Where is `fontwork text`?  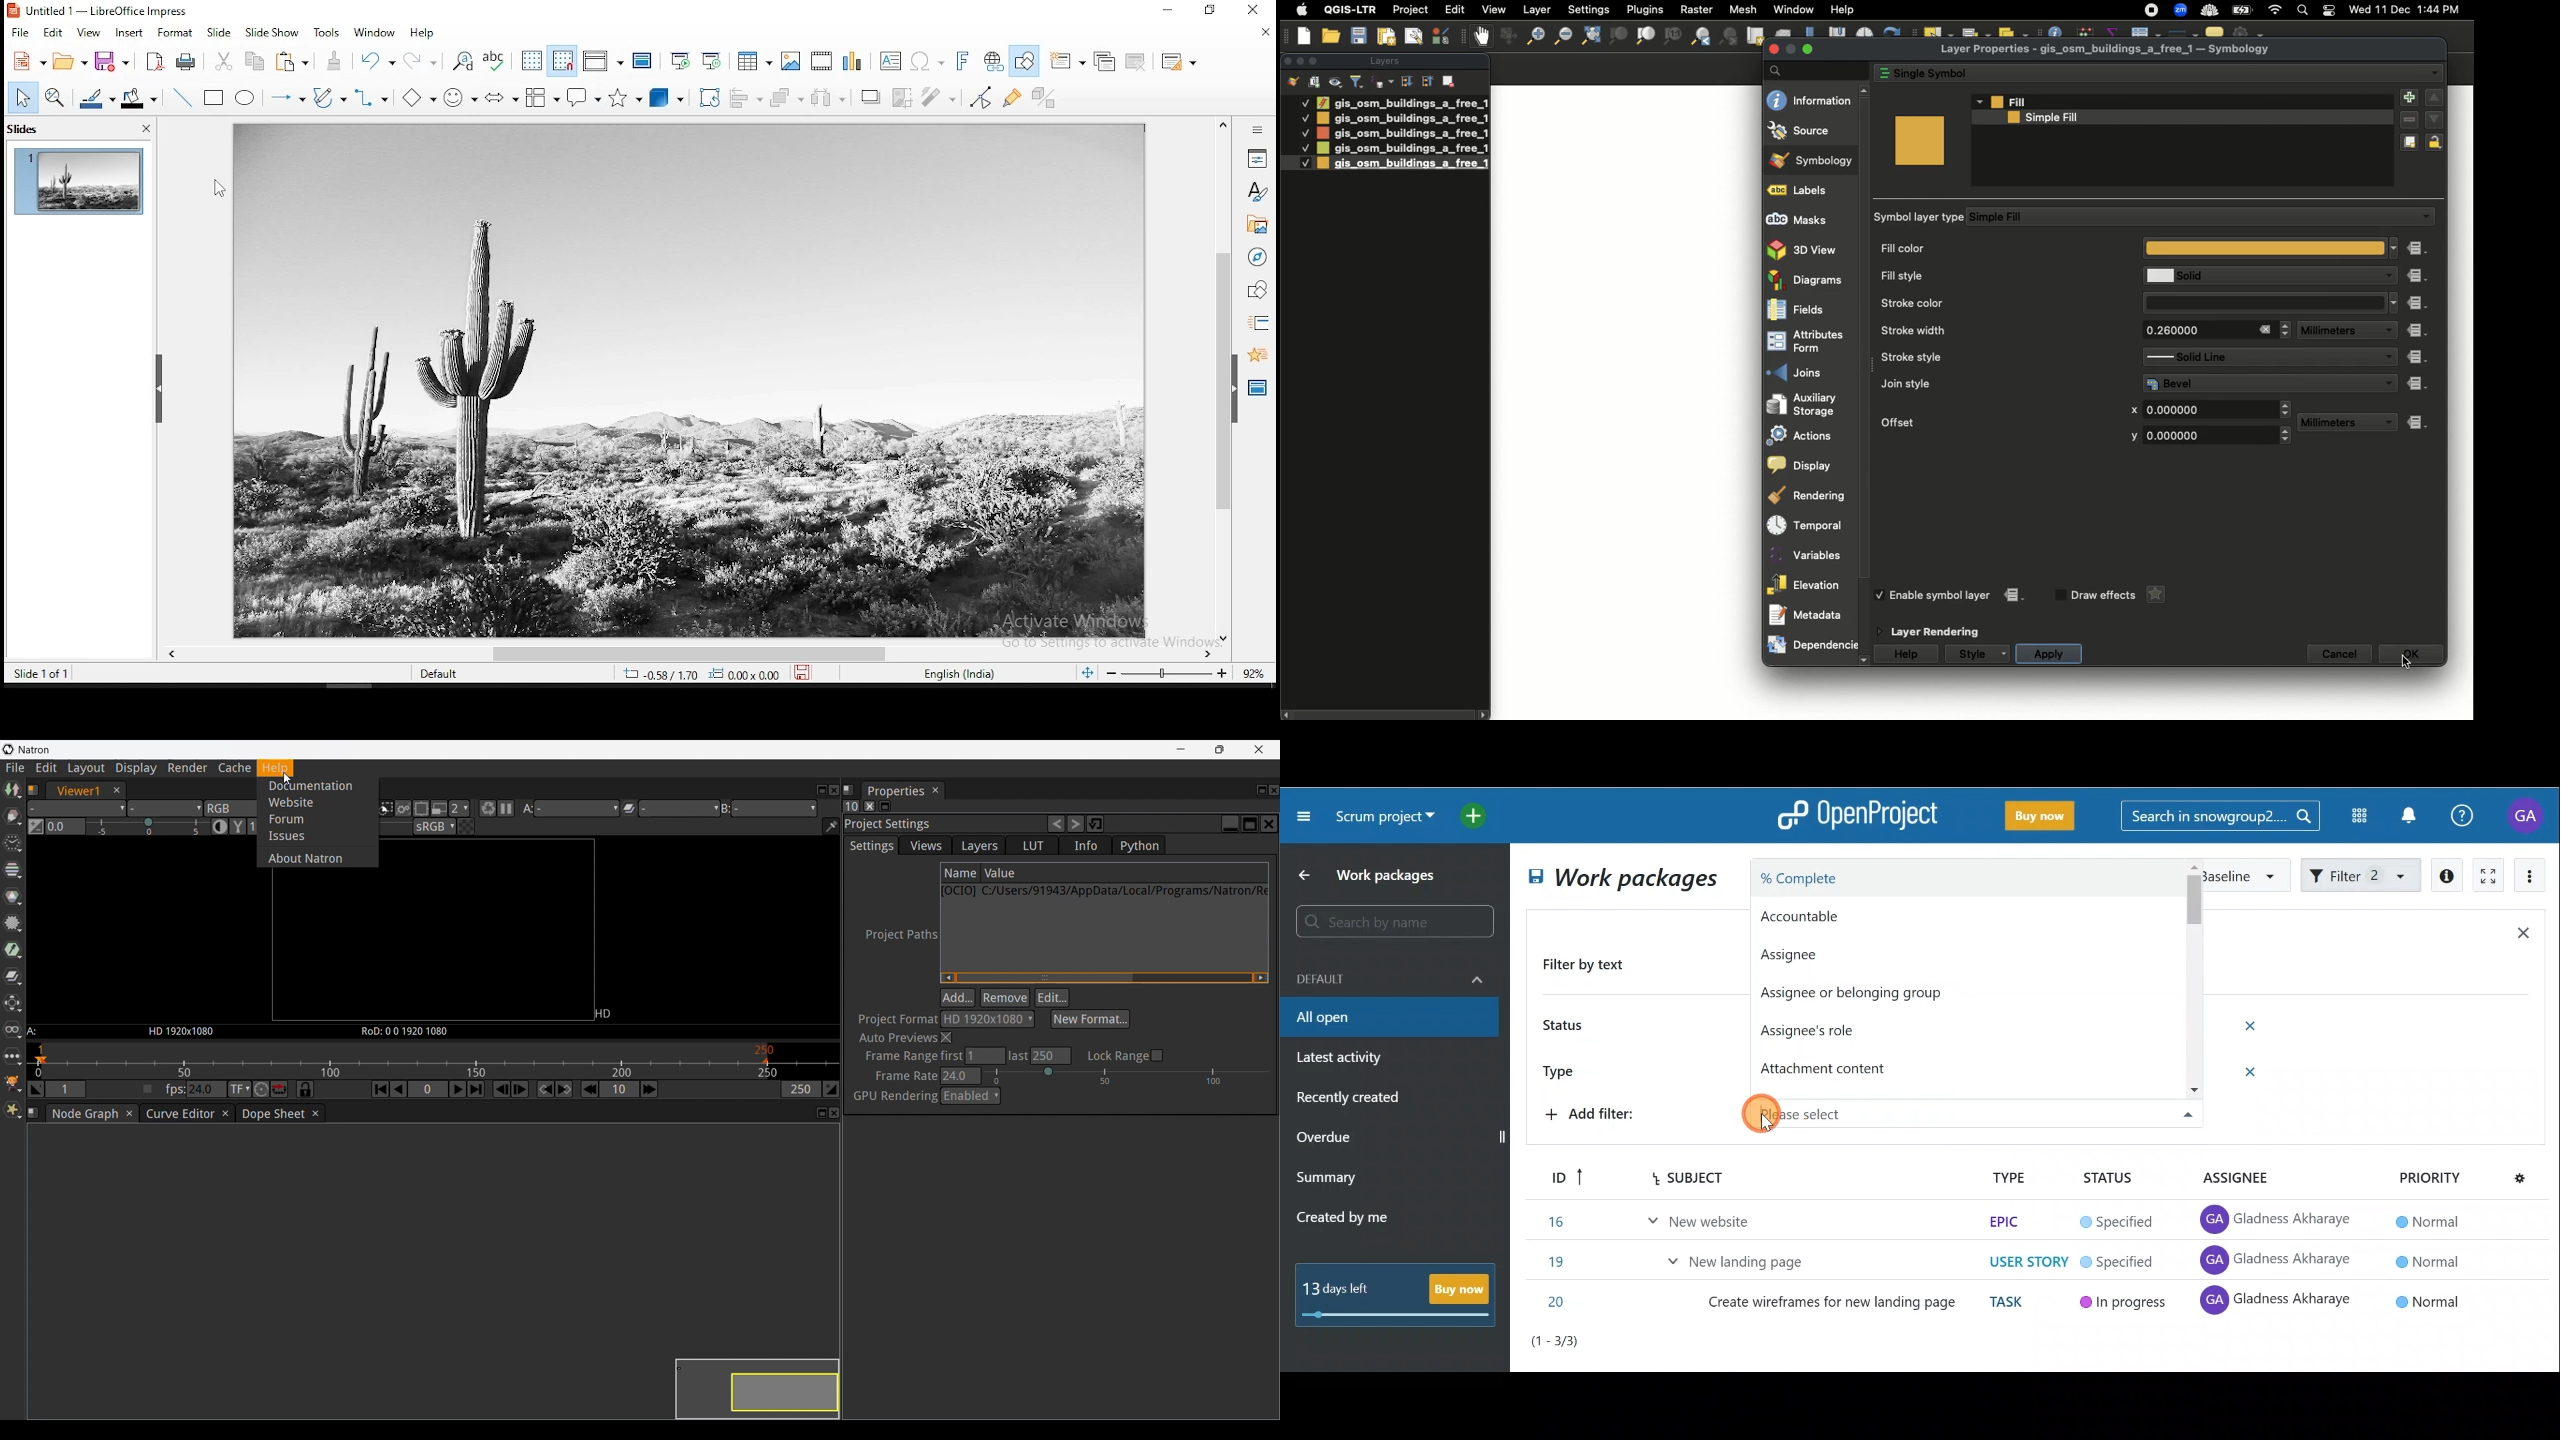
fontwork text is located at coordinates (961, 60).